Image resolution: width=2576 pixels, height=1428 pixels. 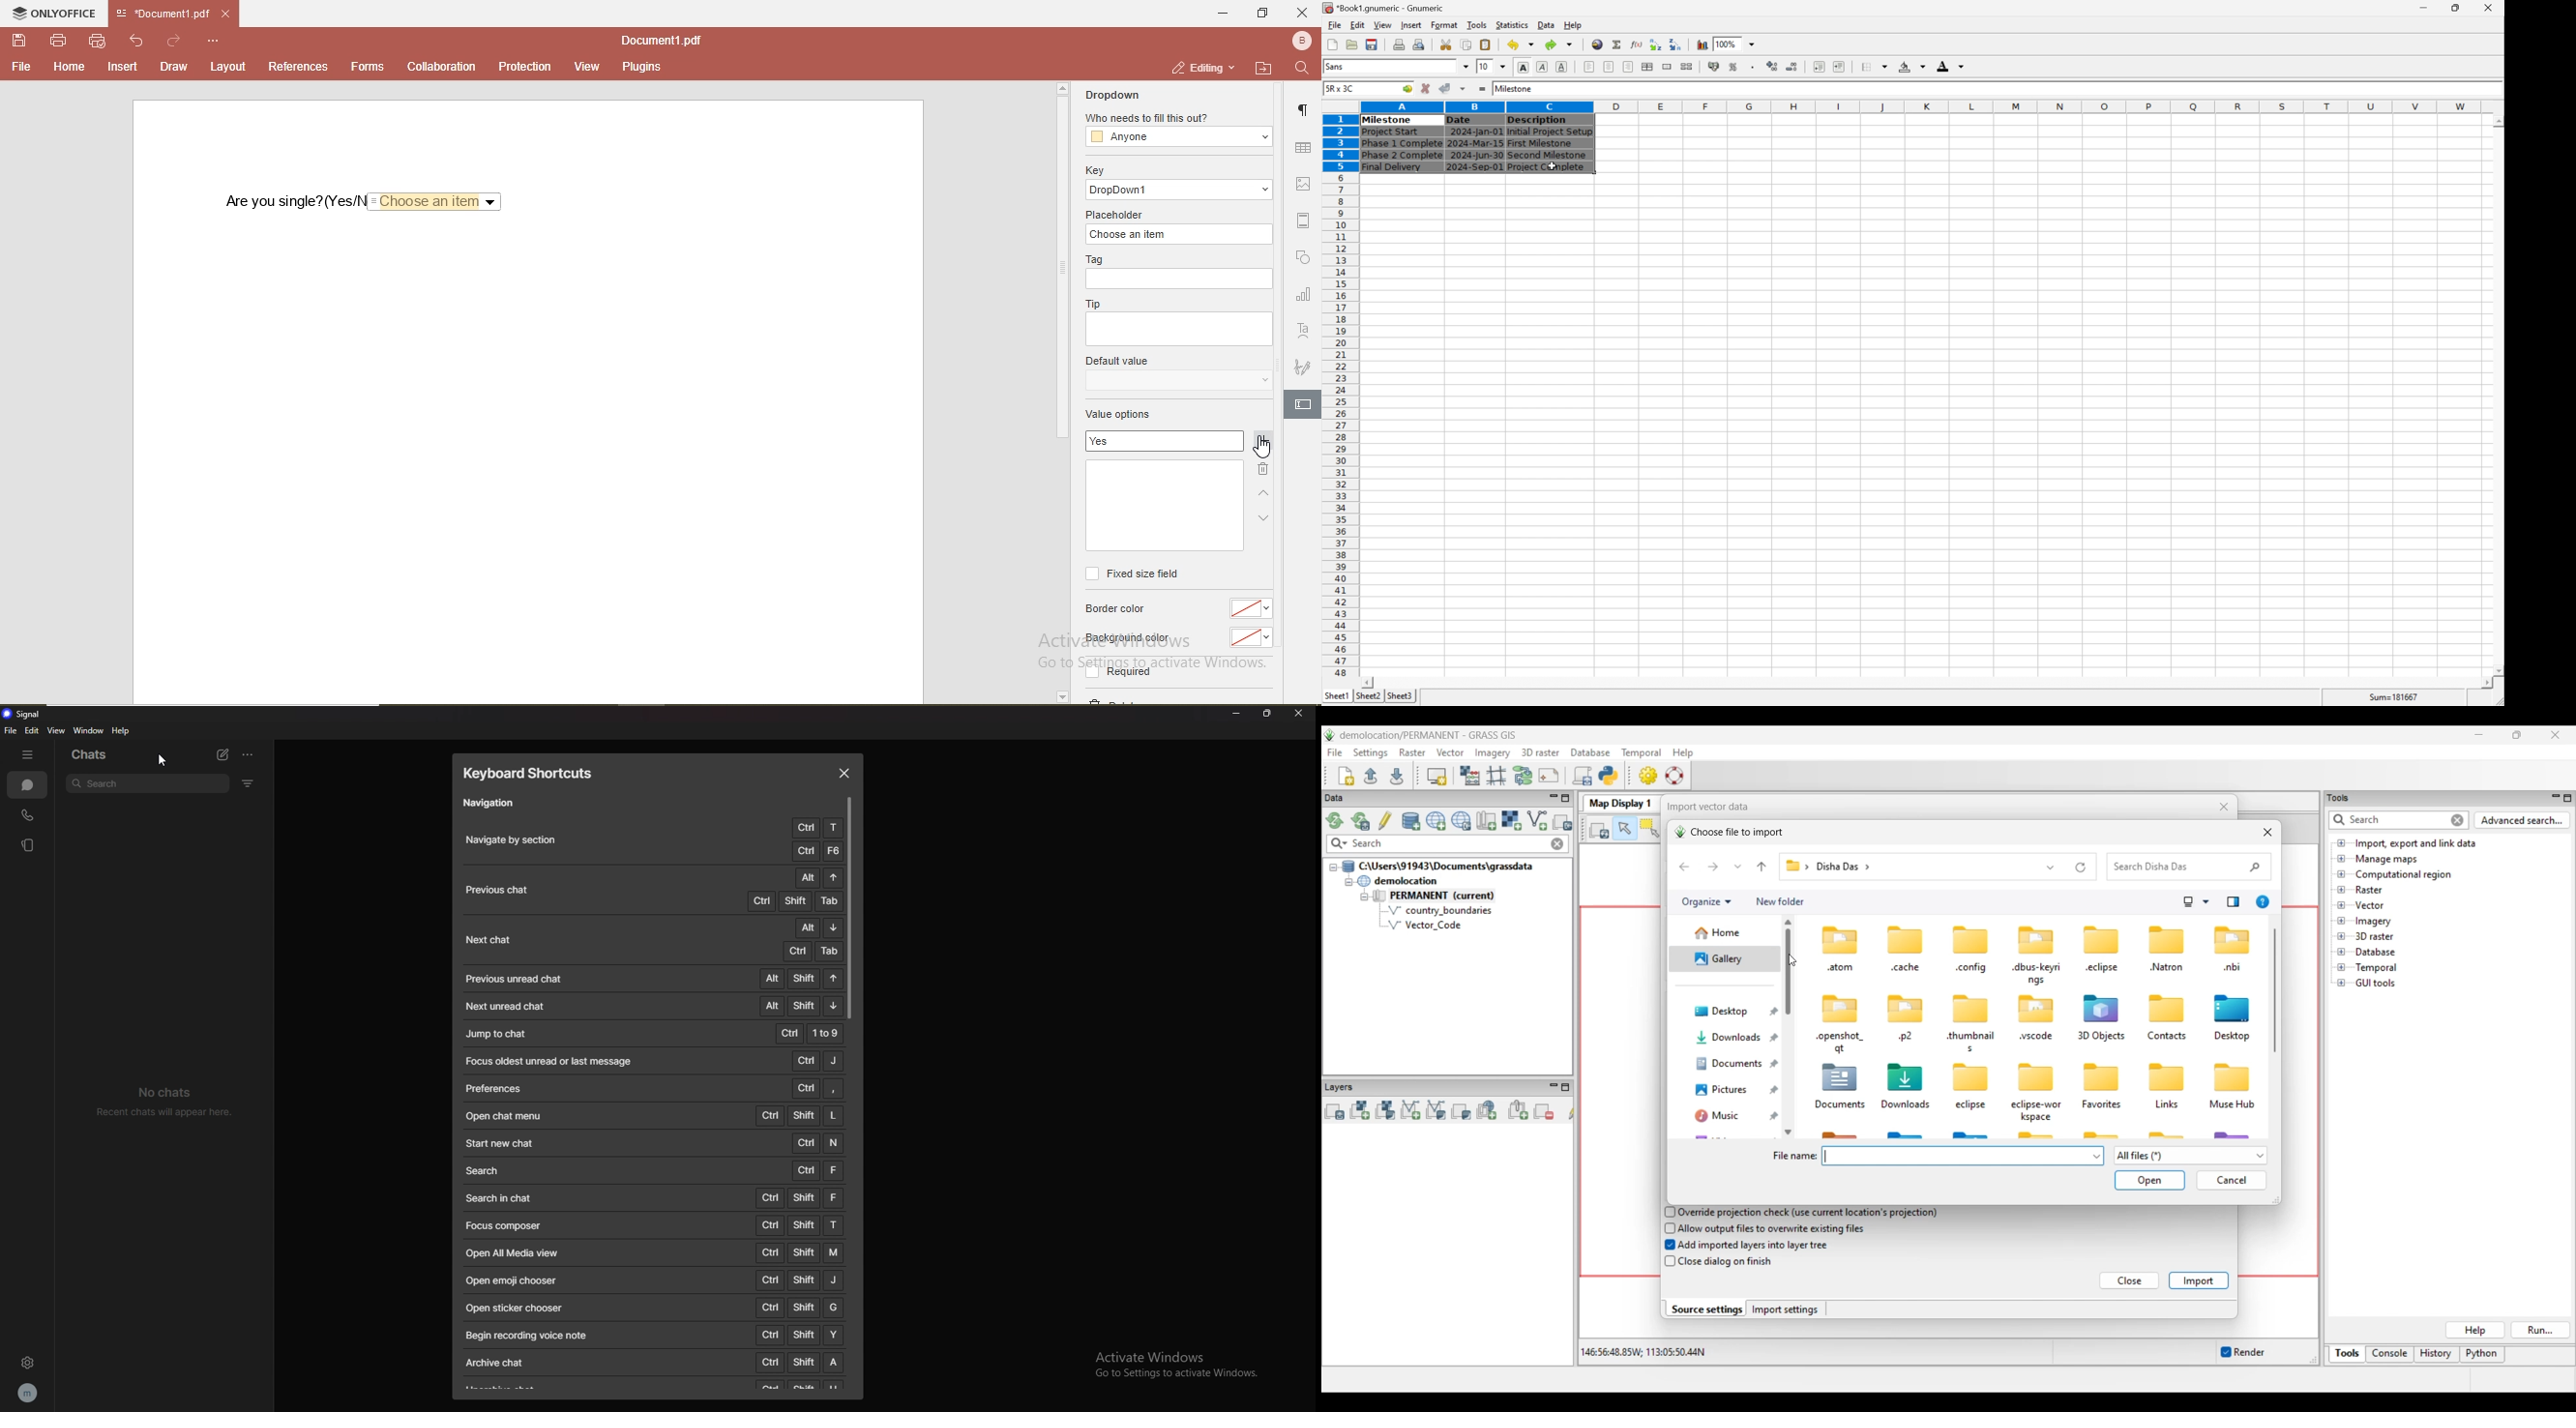 What do you see at coordinates (174, 42) in the screenshot?
I see `redo` at bounding box center [174, 42].